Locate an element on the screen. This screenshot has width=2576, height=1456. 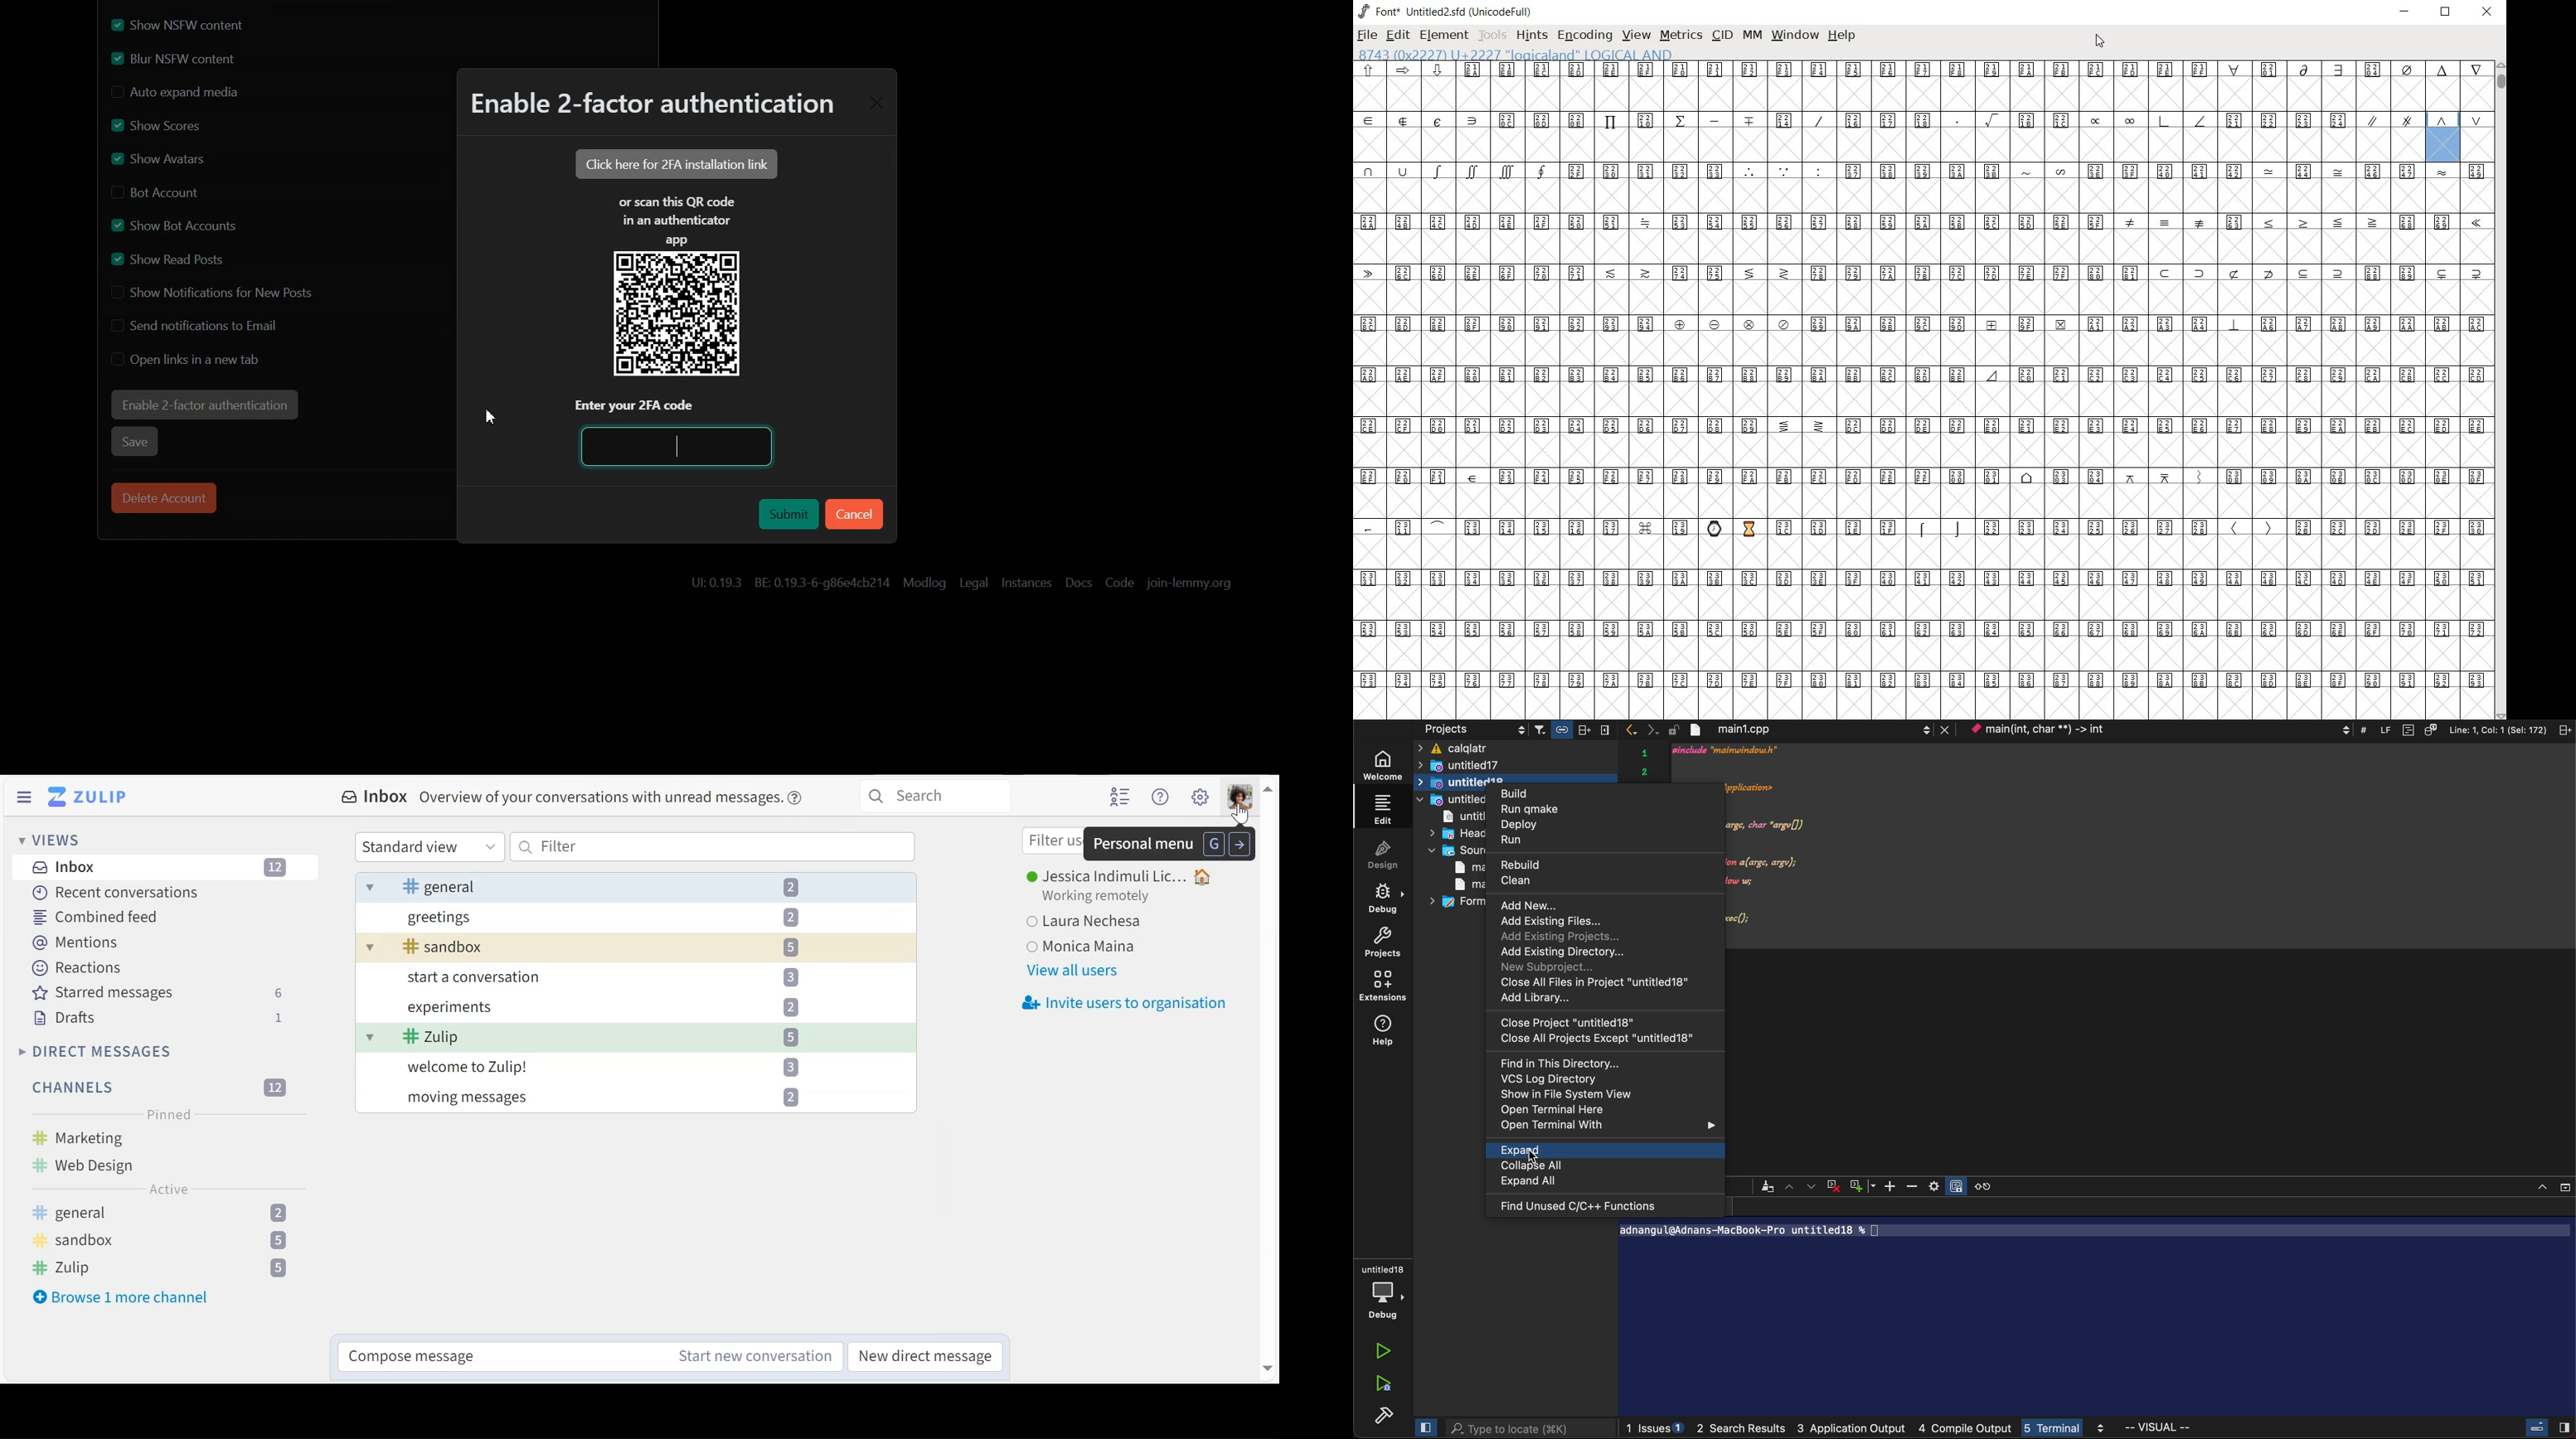
Invite users to organisation is located at coordinates (1131, 1003).